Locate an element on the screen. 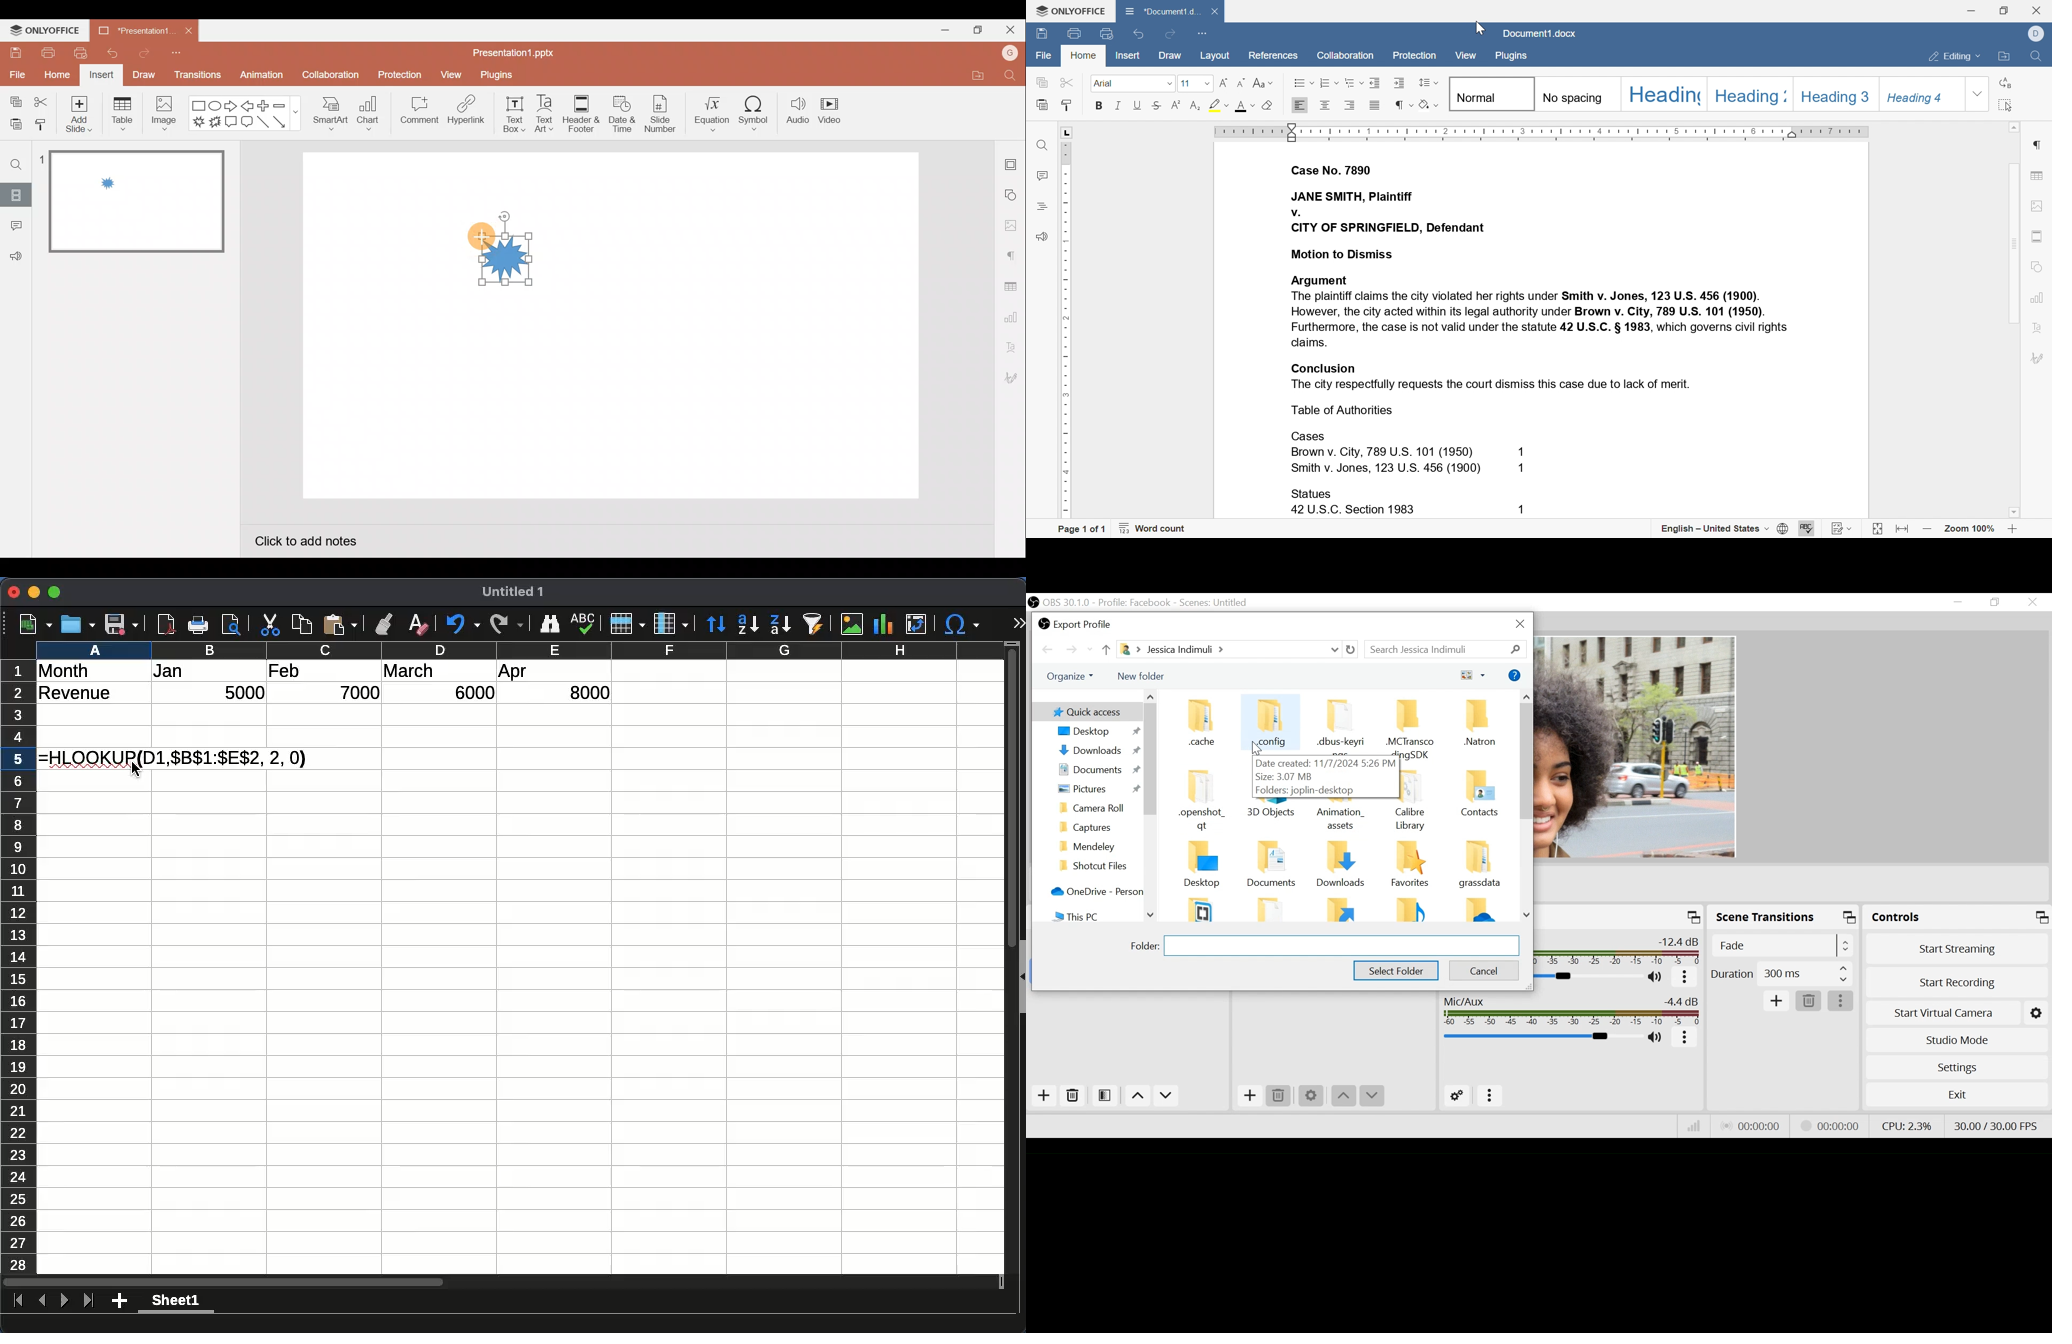  ruler is located at coordinates (1542, 132).